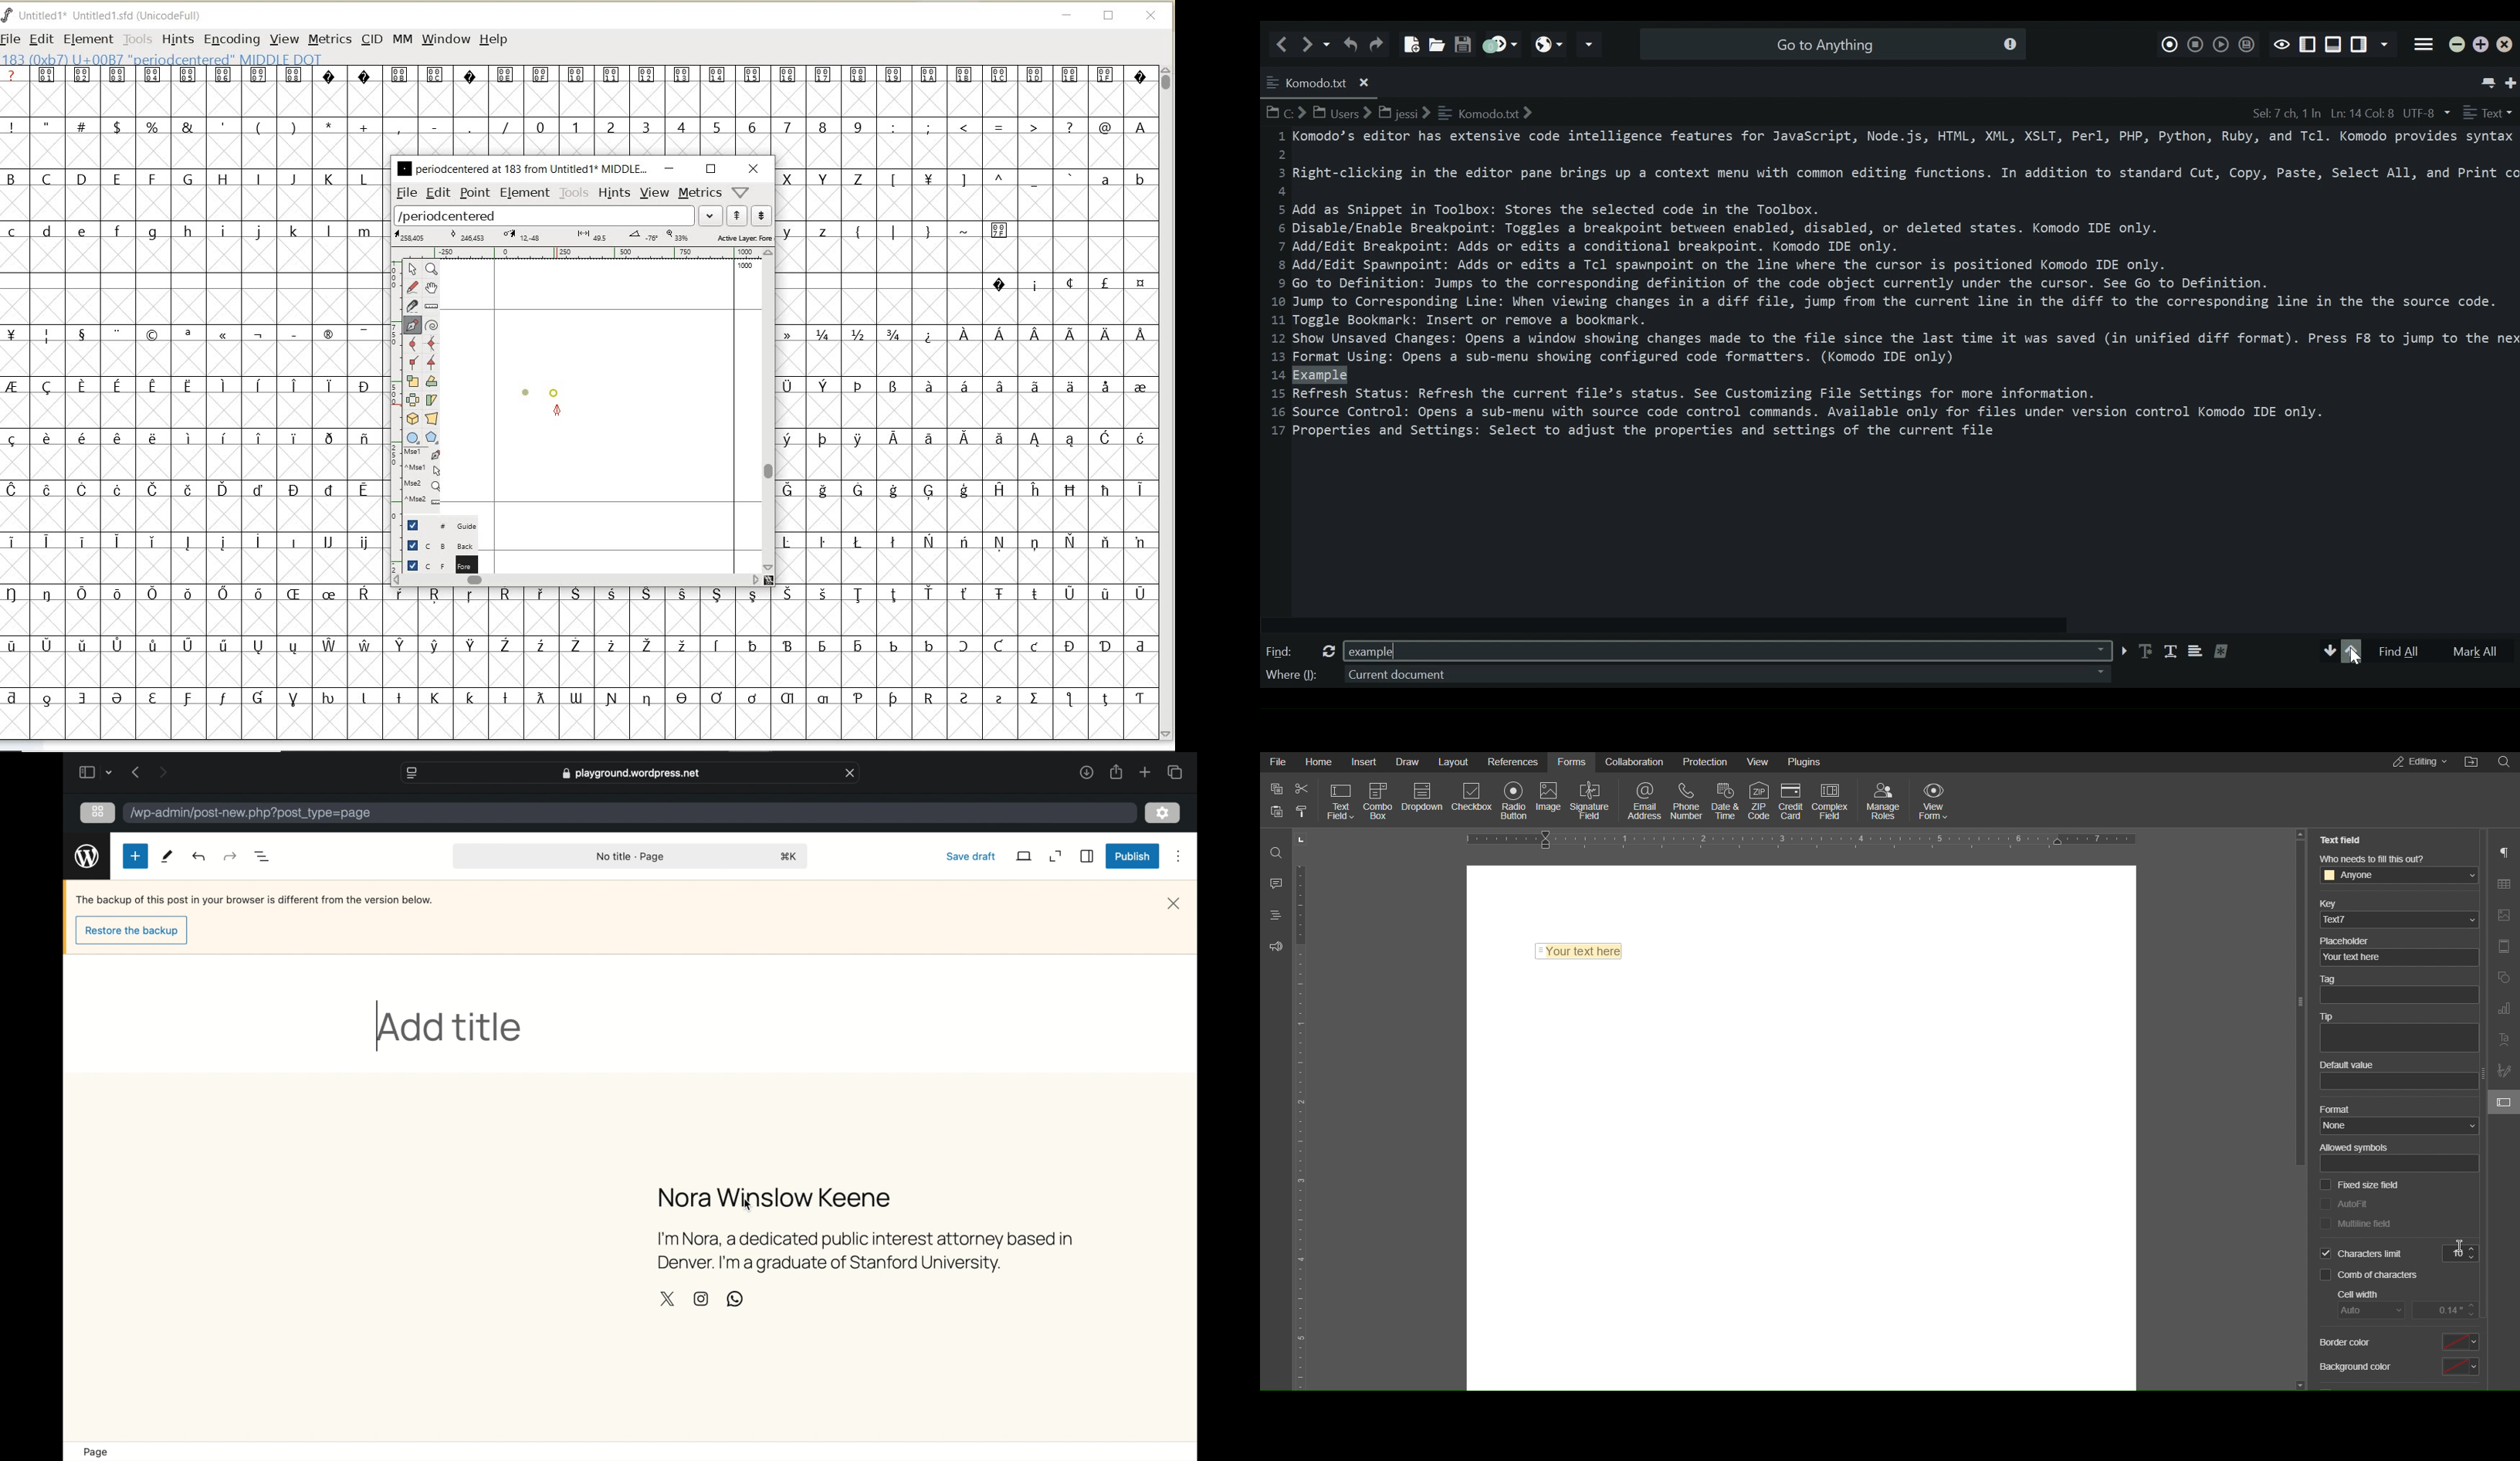 This screenshot has height=1484, width=2520. What do you see at coordinates (1055, 856) in the screenshot?
I see `expand` at bounding box center [1055, 856].